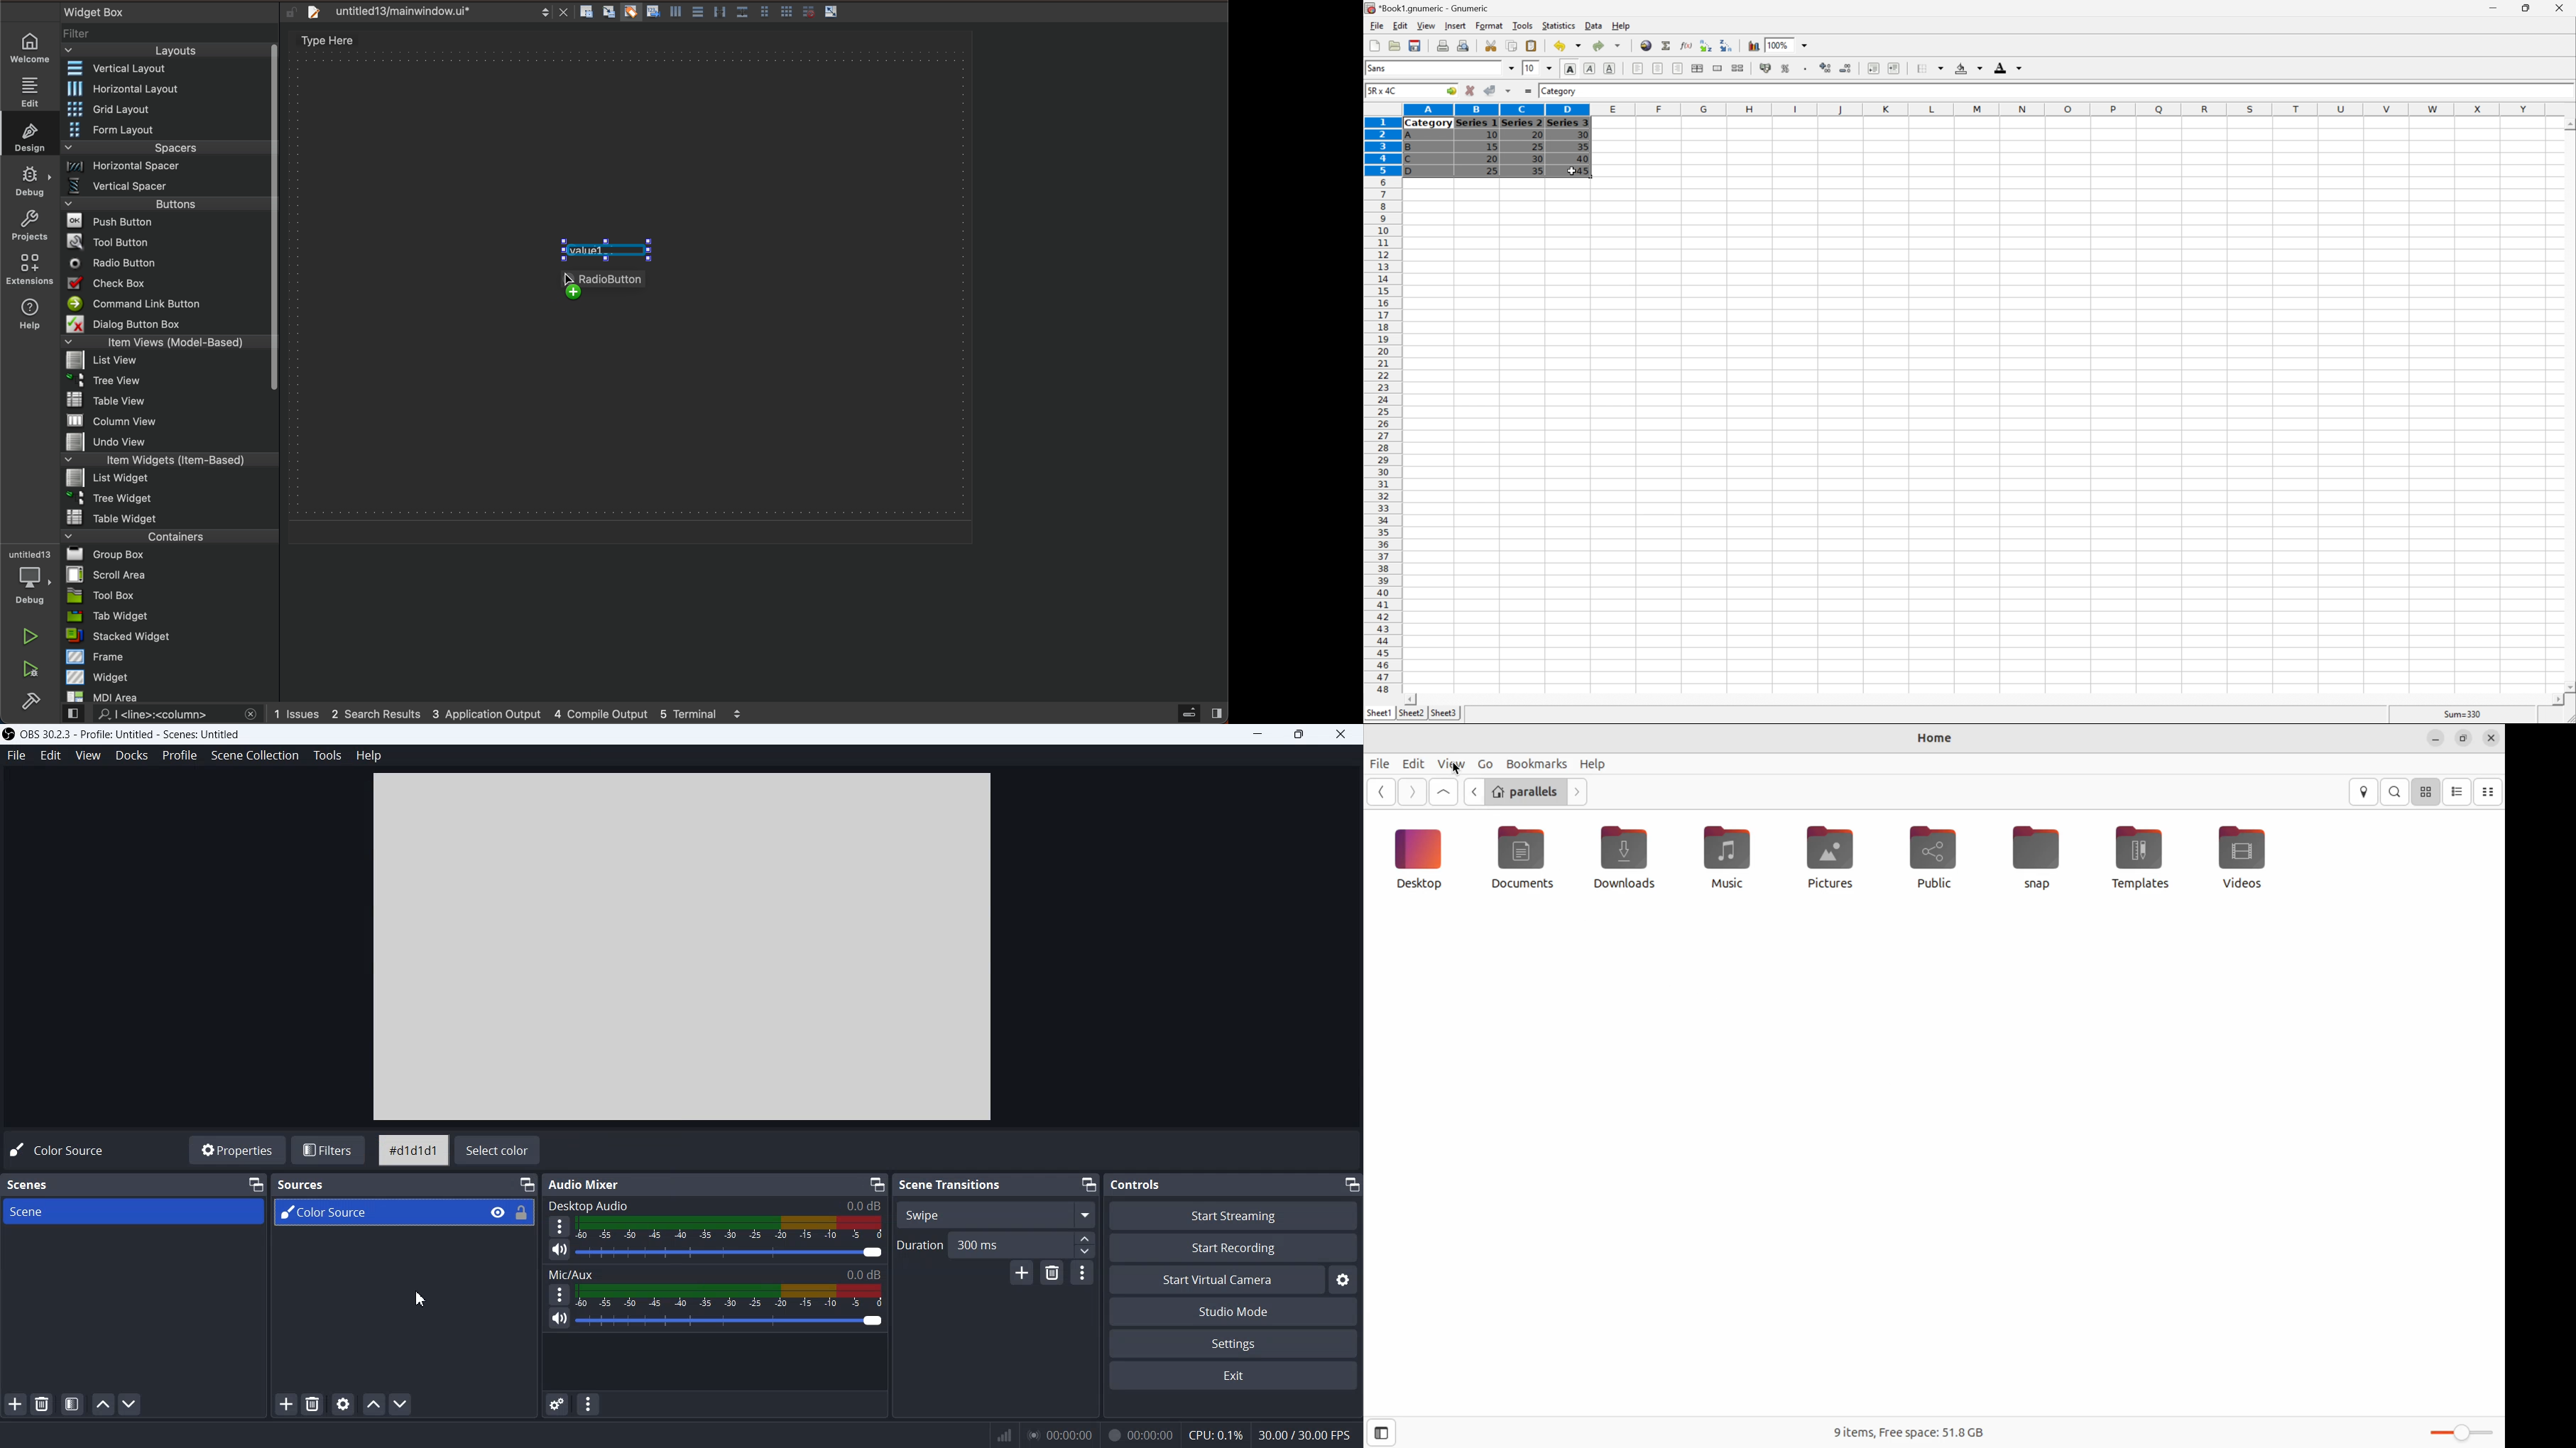 The width and height of the screenshot is (2576, 1456). What do you see at coordinates (300, 1185) in the screenshot?
I see `Sources` at bounding box center [300, 1185].